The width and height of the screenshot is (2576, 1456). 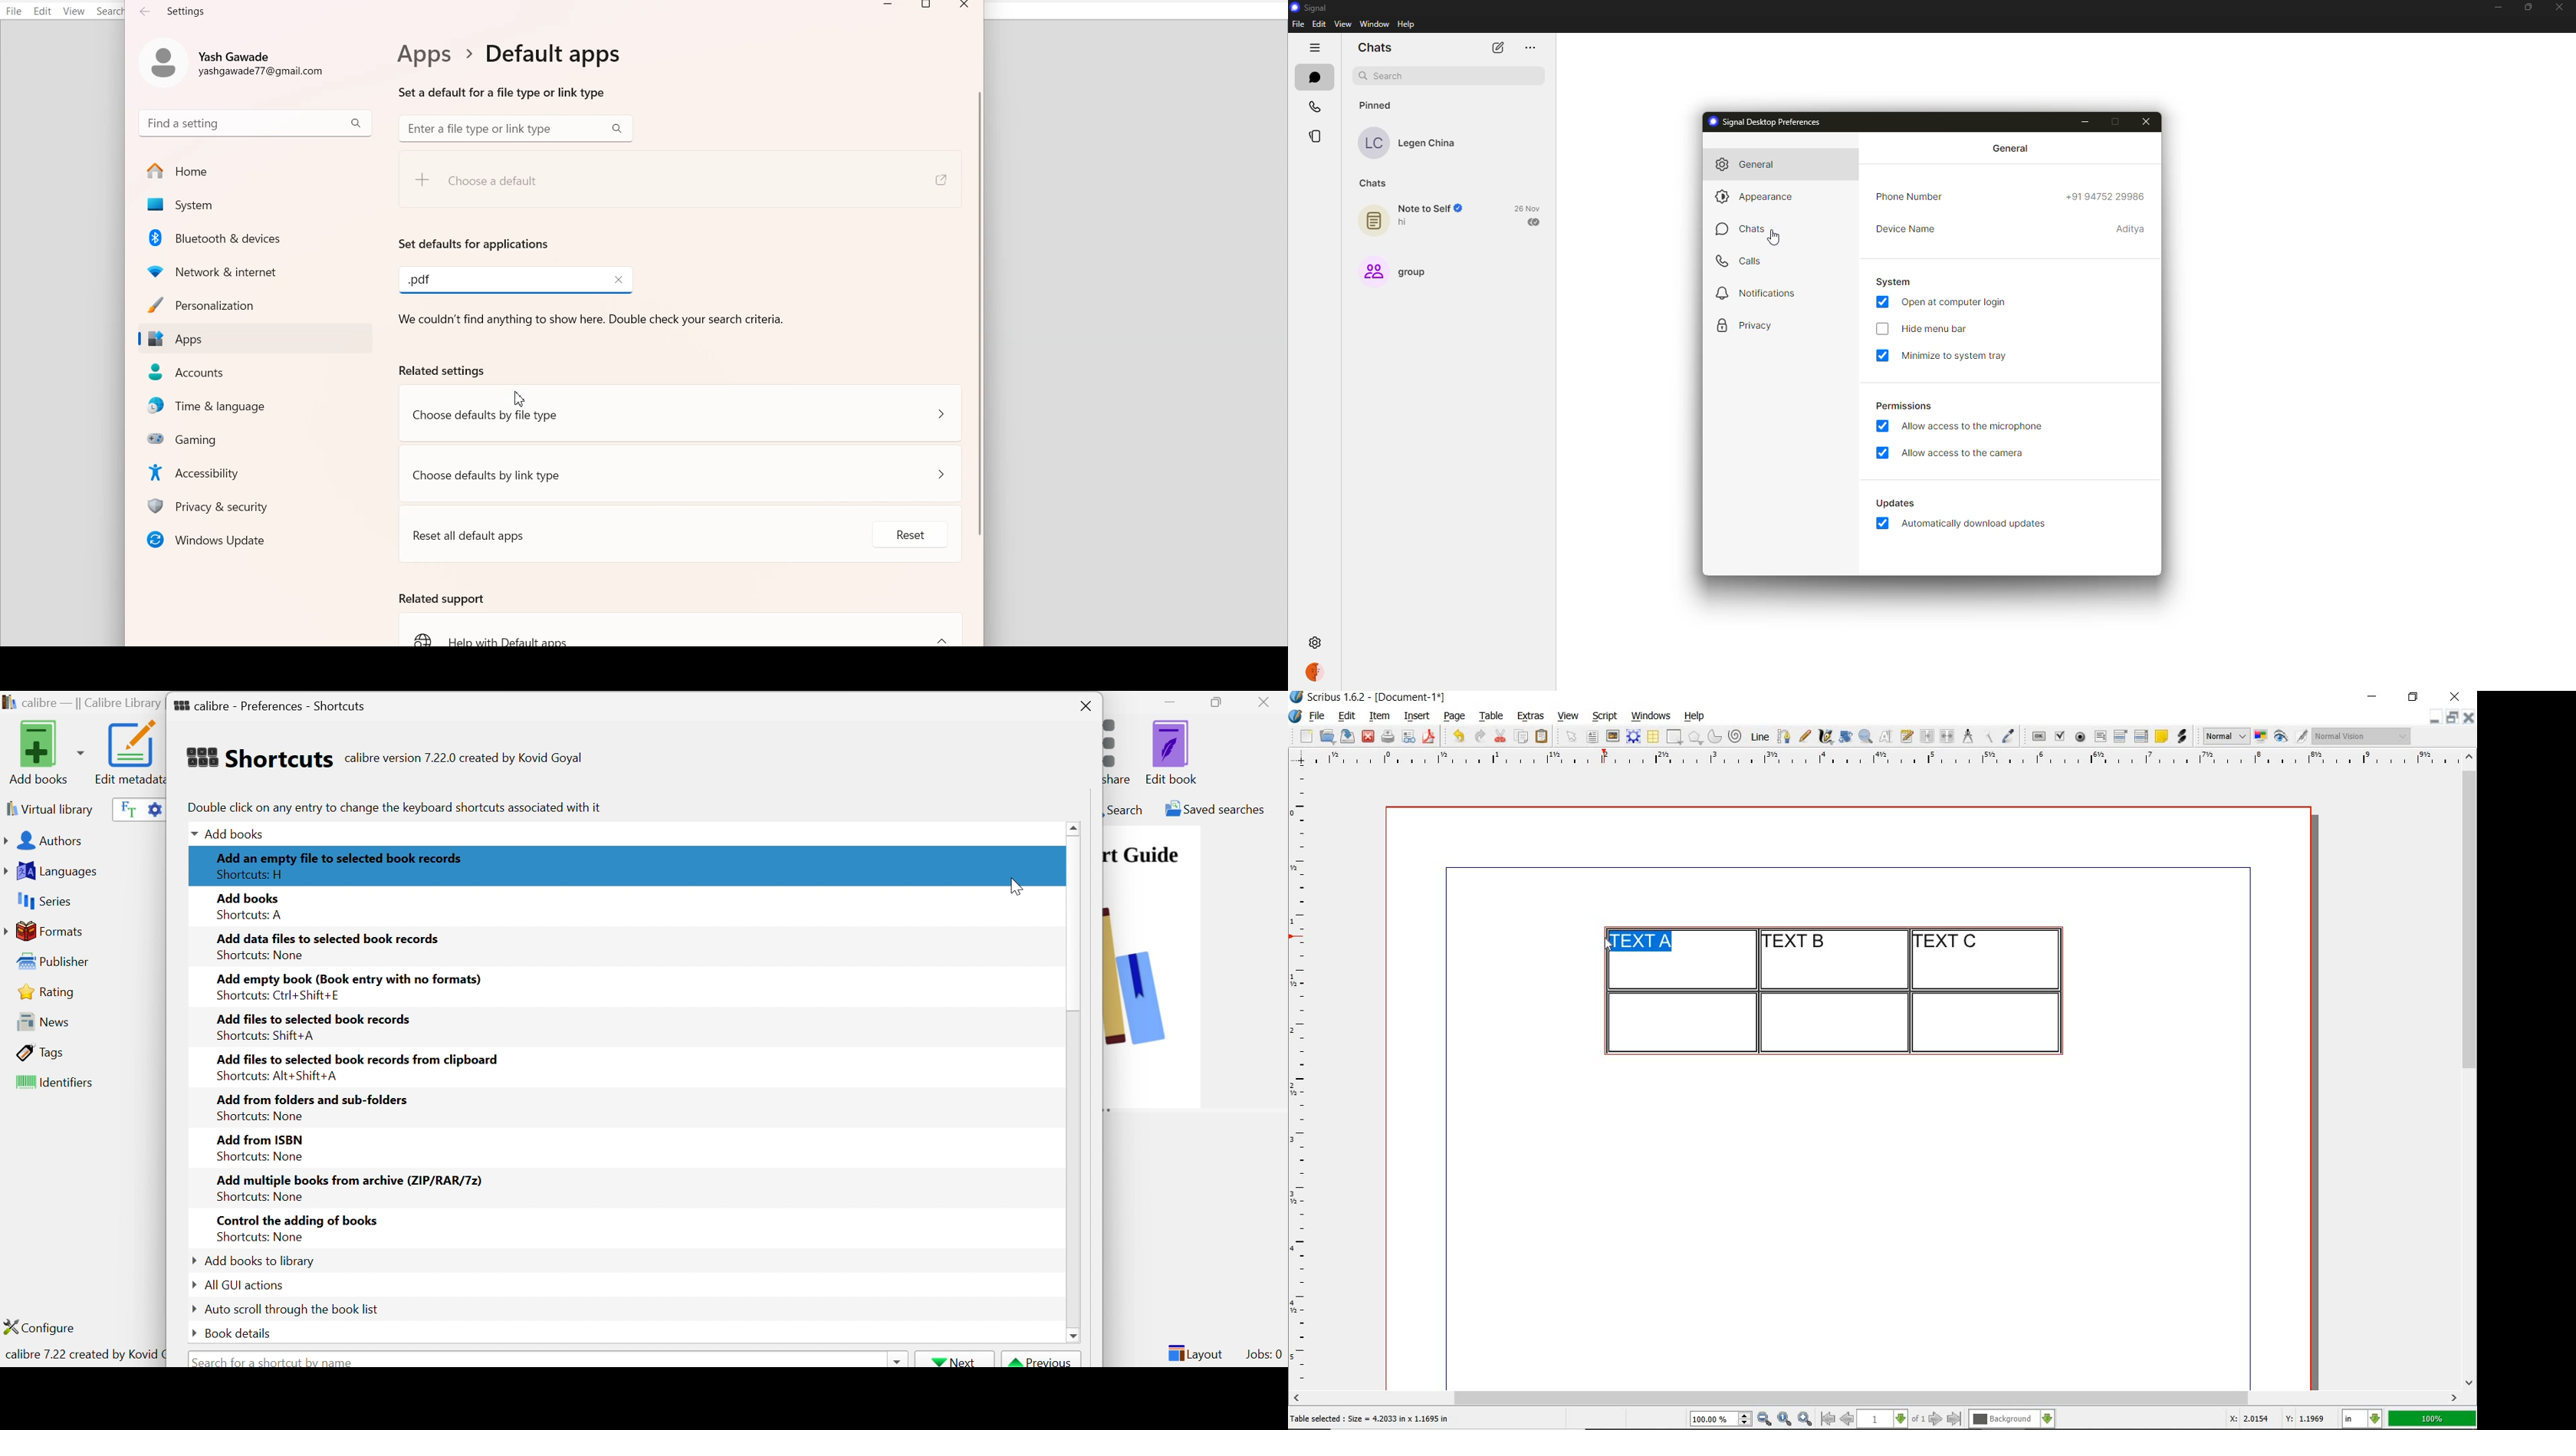 What do you see at coordinates (261, 1238) in the screenshot?
I see `Shortcuts: None` at bounding box center [261, 1238].